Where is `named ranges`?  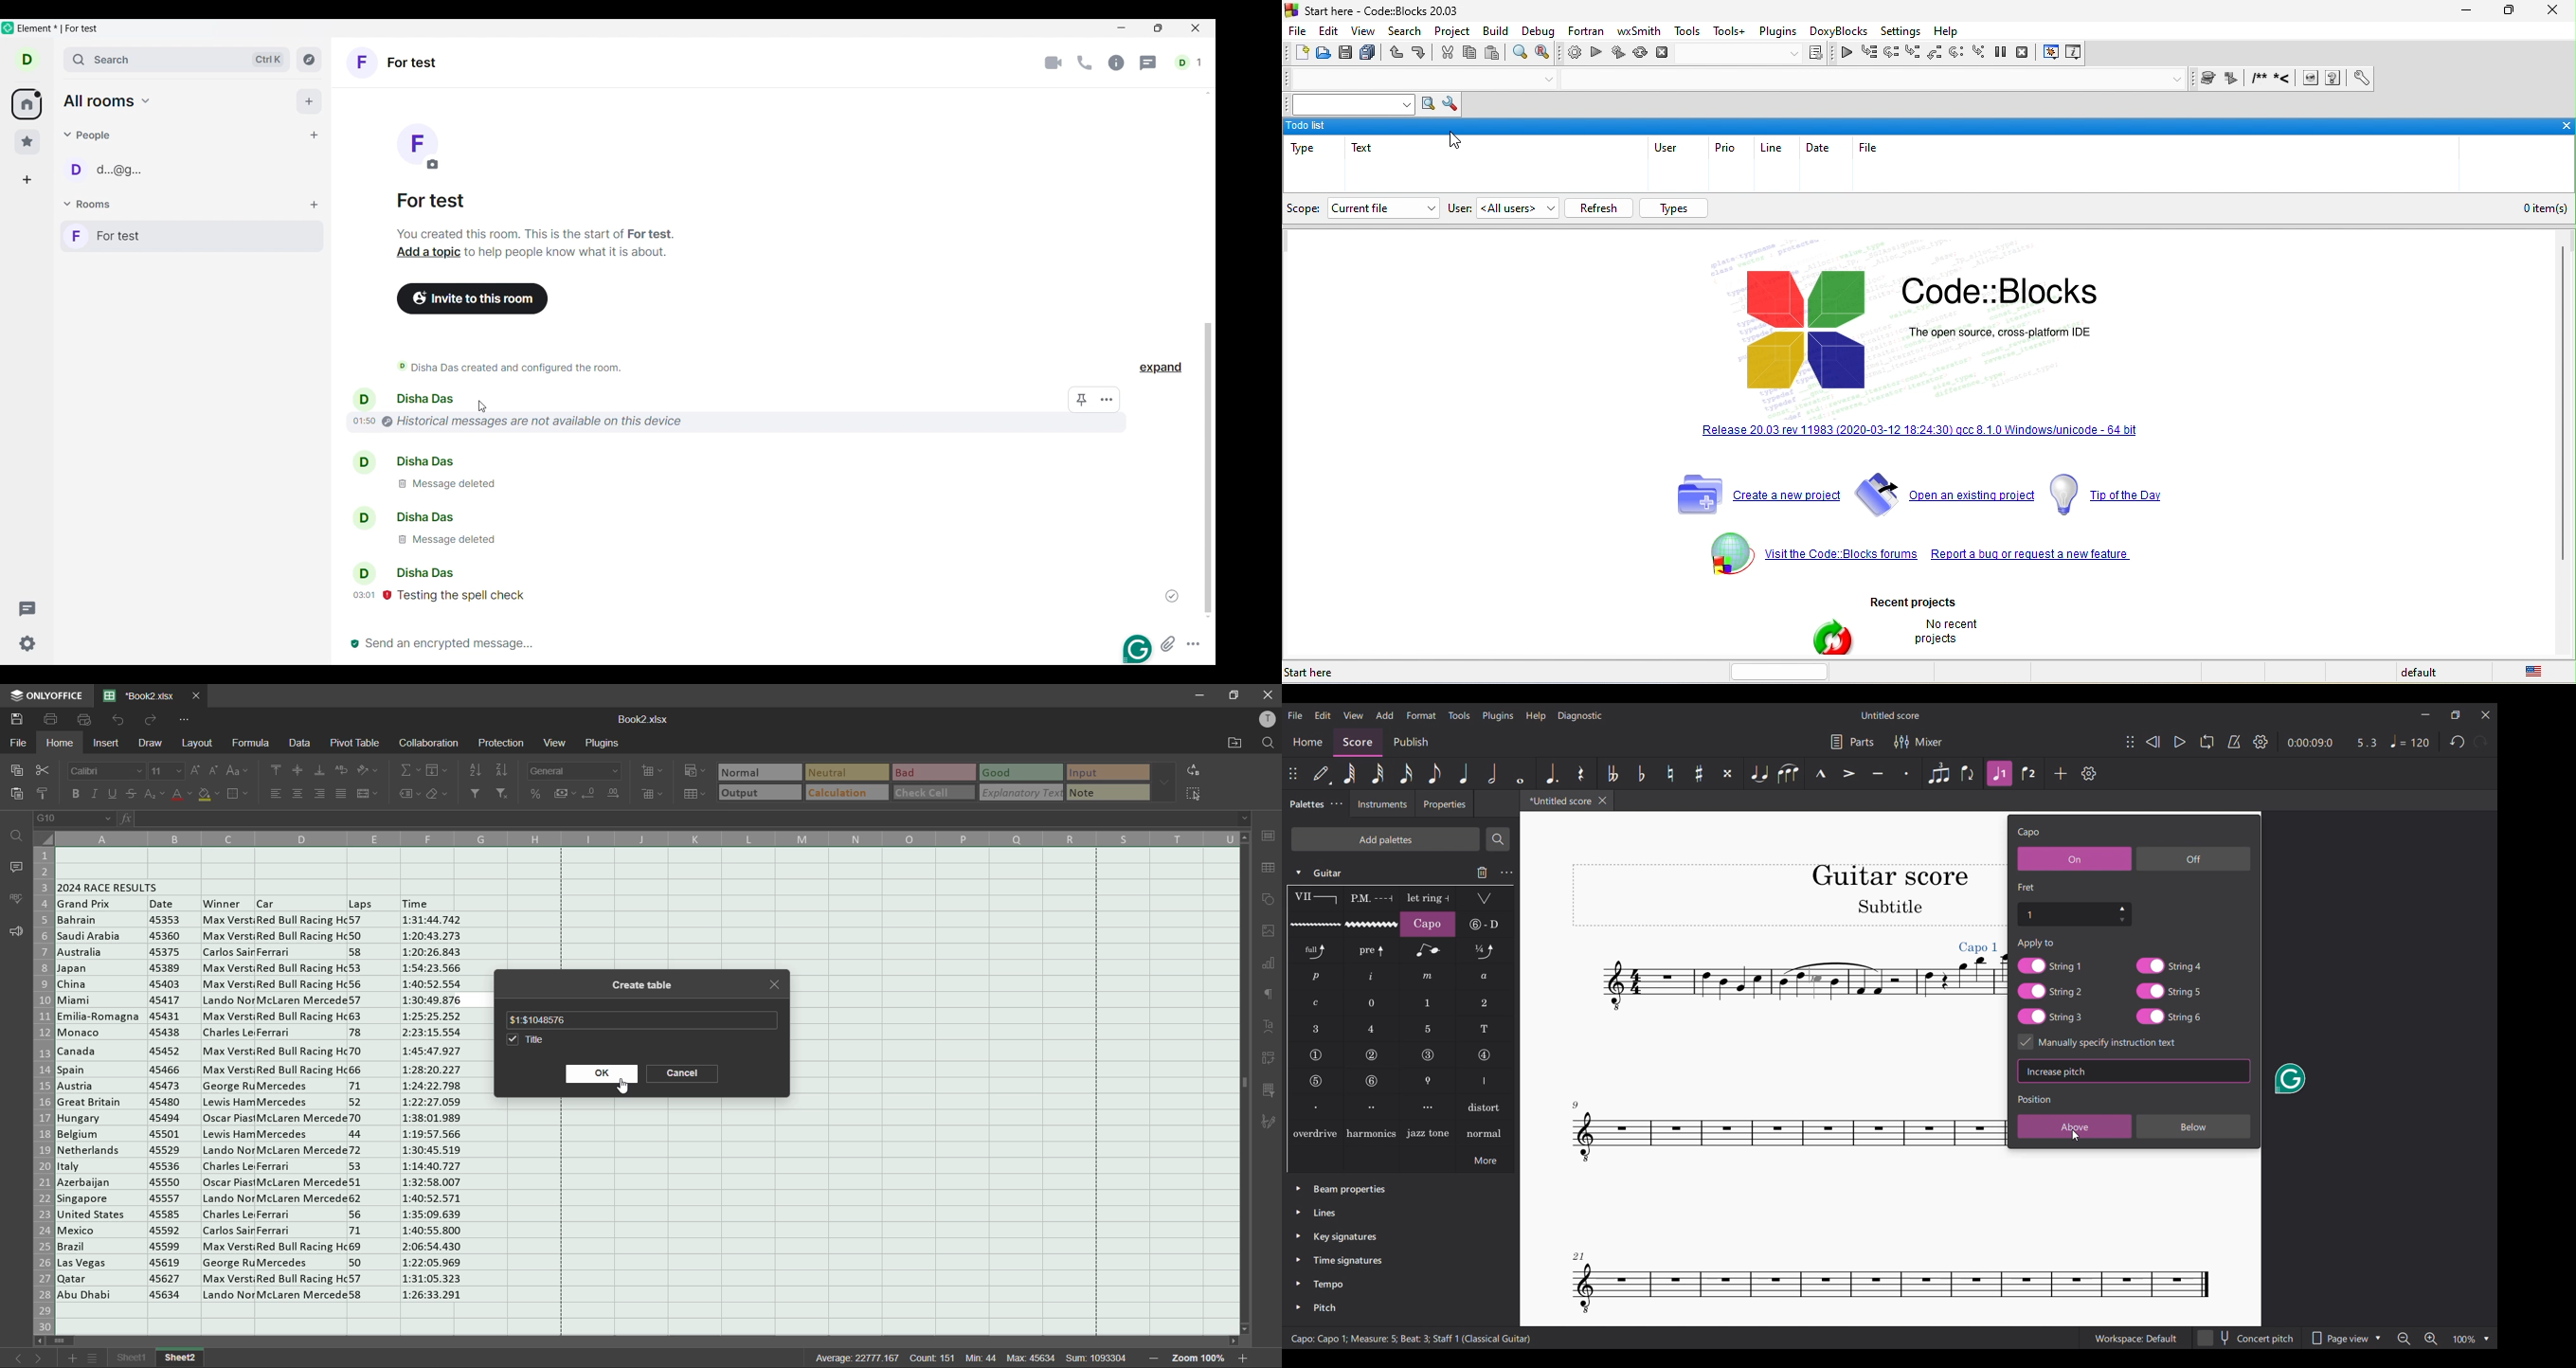 named ranges is located at coordinates (412, 794).